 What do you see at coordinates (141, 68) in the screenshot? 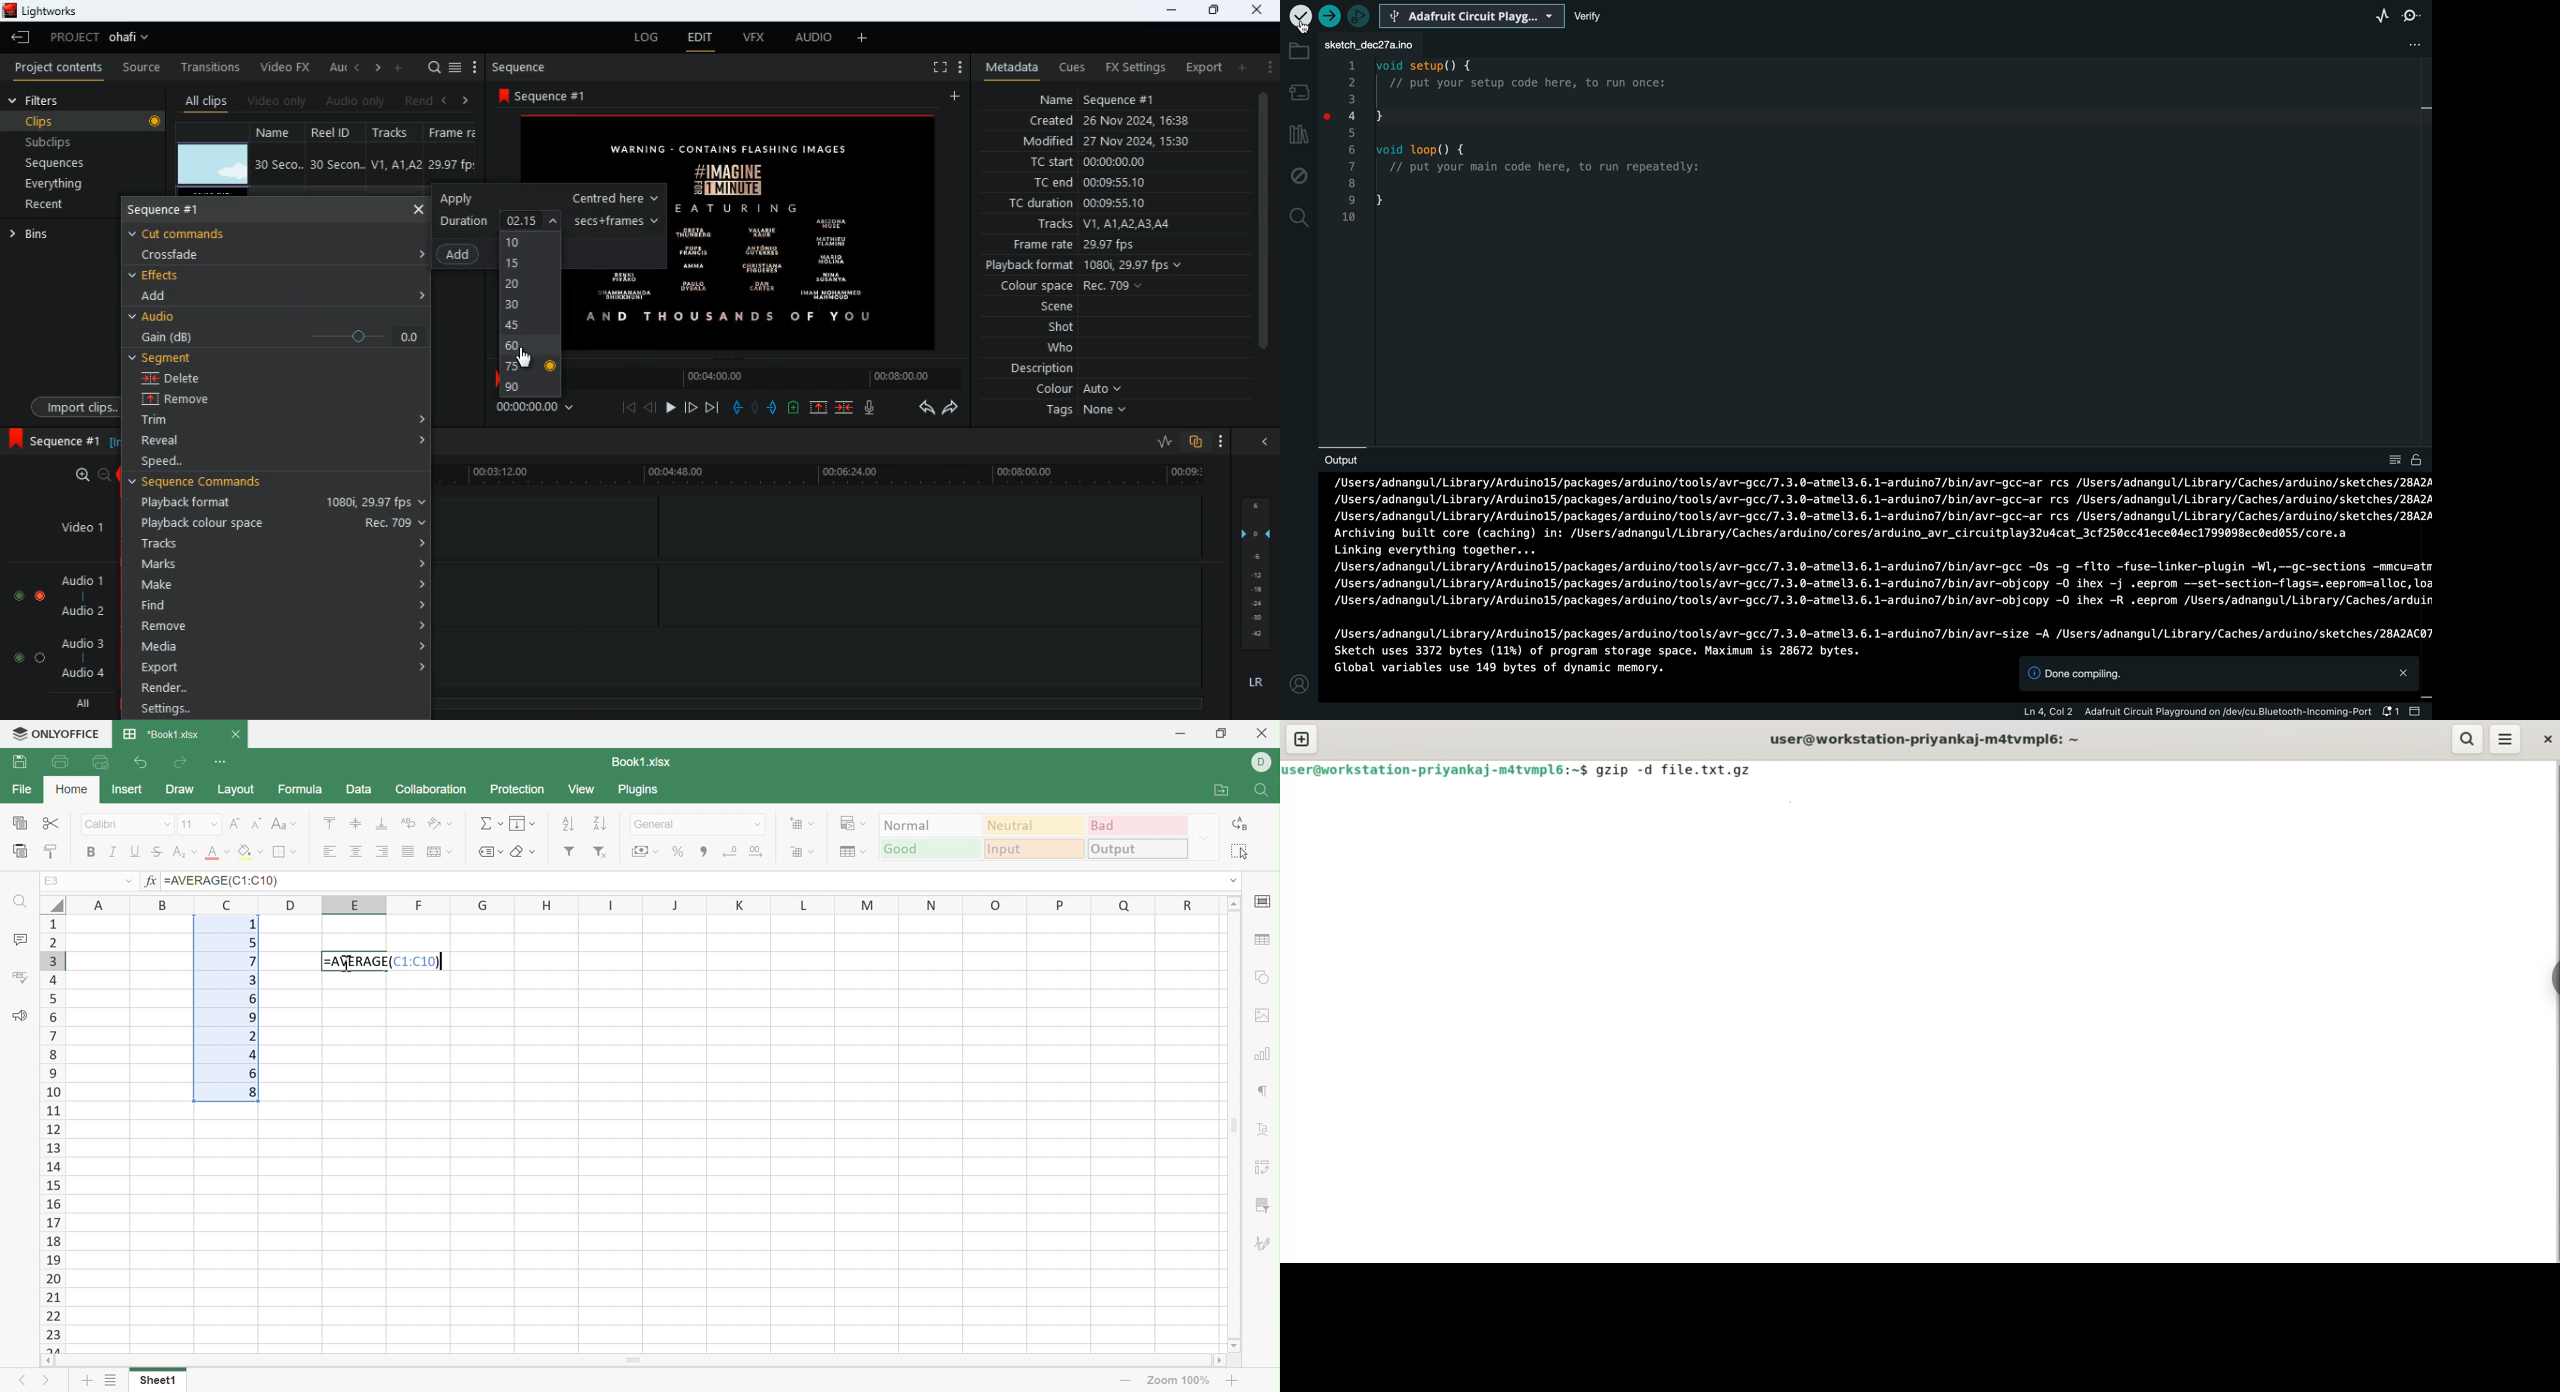
I see `source` at bounding box center [141, 68].